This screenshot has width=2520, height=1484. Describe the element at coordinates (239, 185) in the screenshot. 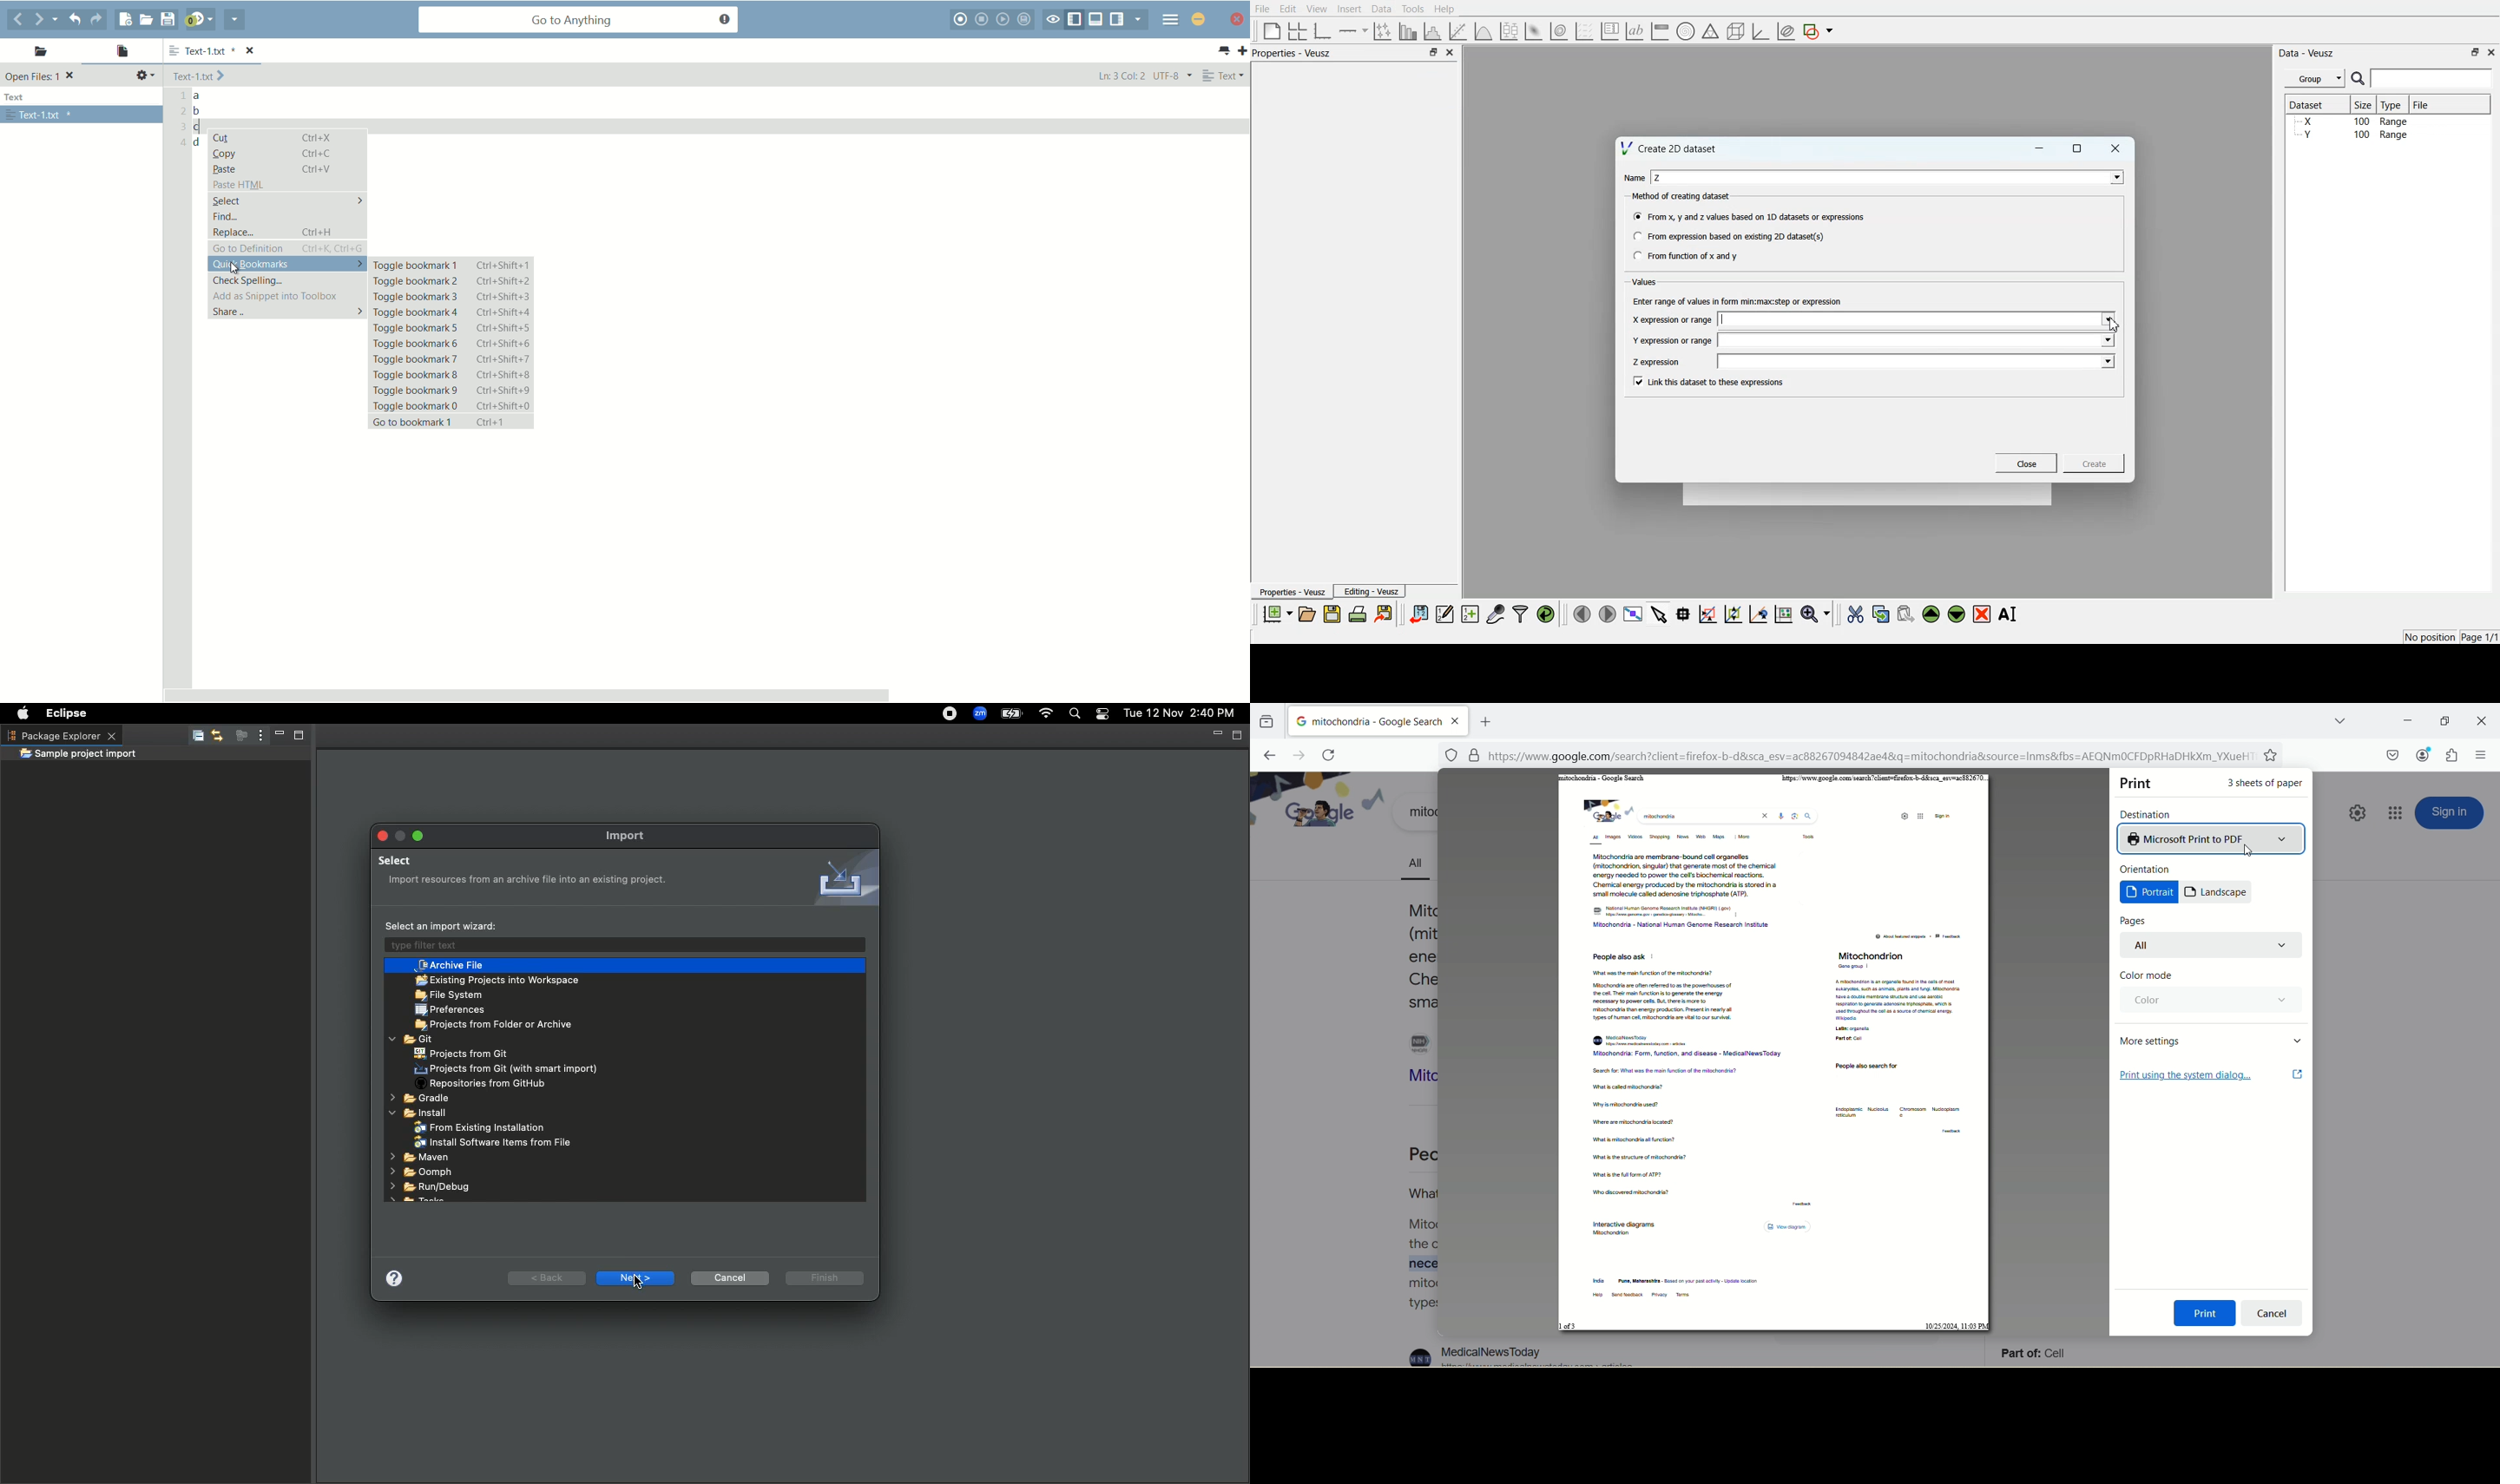

I see `paste html` at that location.